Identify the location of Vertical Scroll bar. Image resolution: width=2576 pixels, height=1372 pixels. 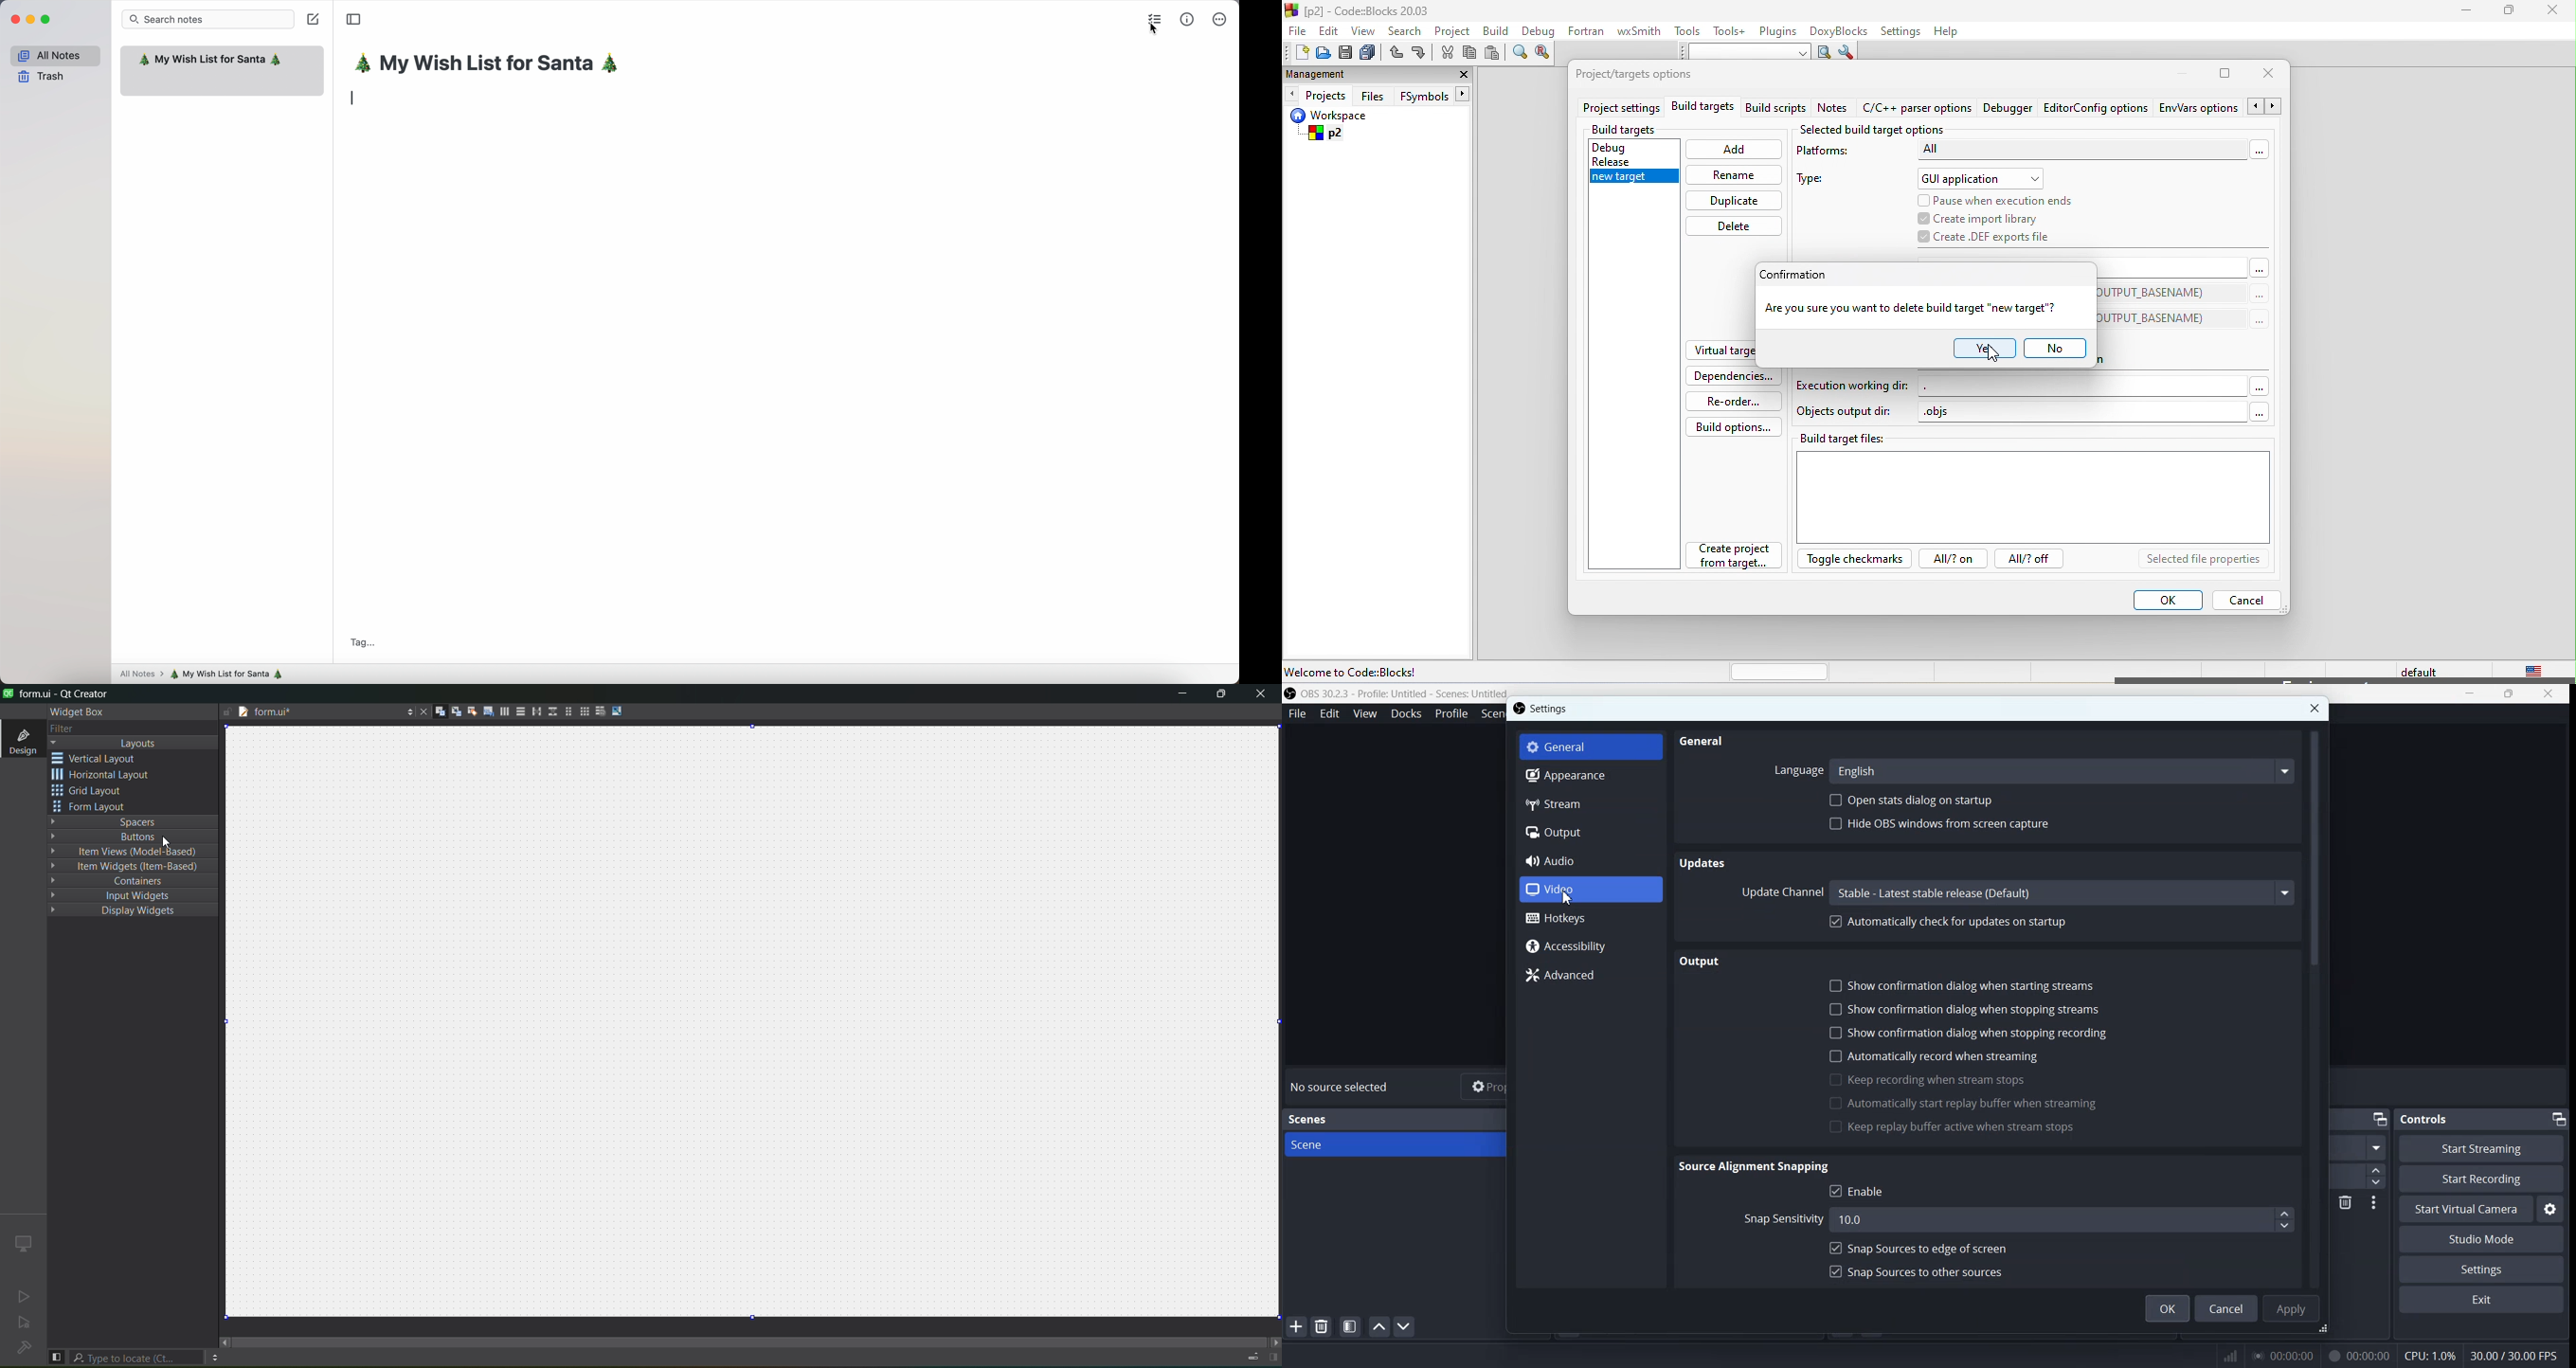
(2316, 1005).